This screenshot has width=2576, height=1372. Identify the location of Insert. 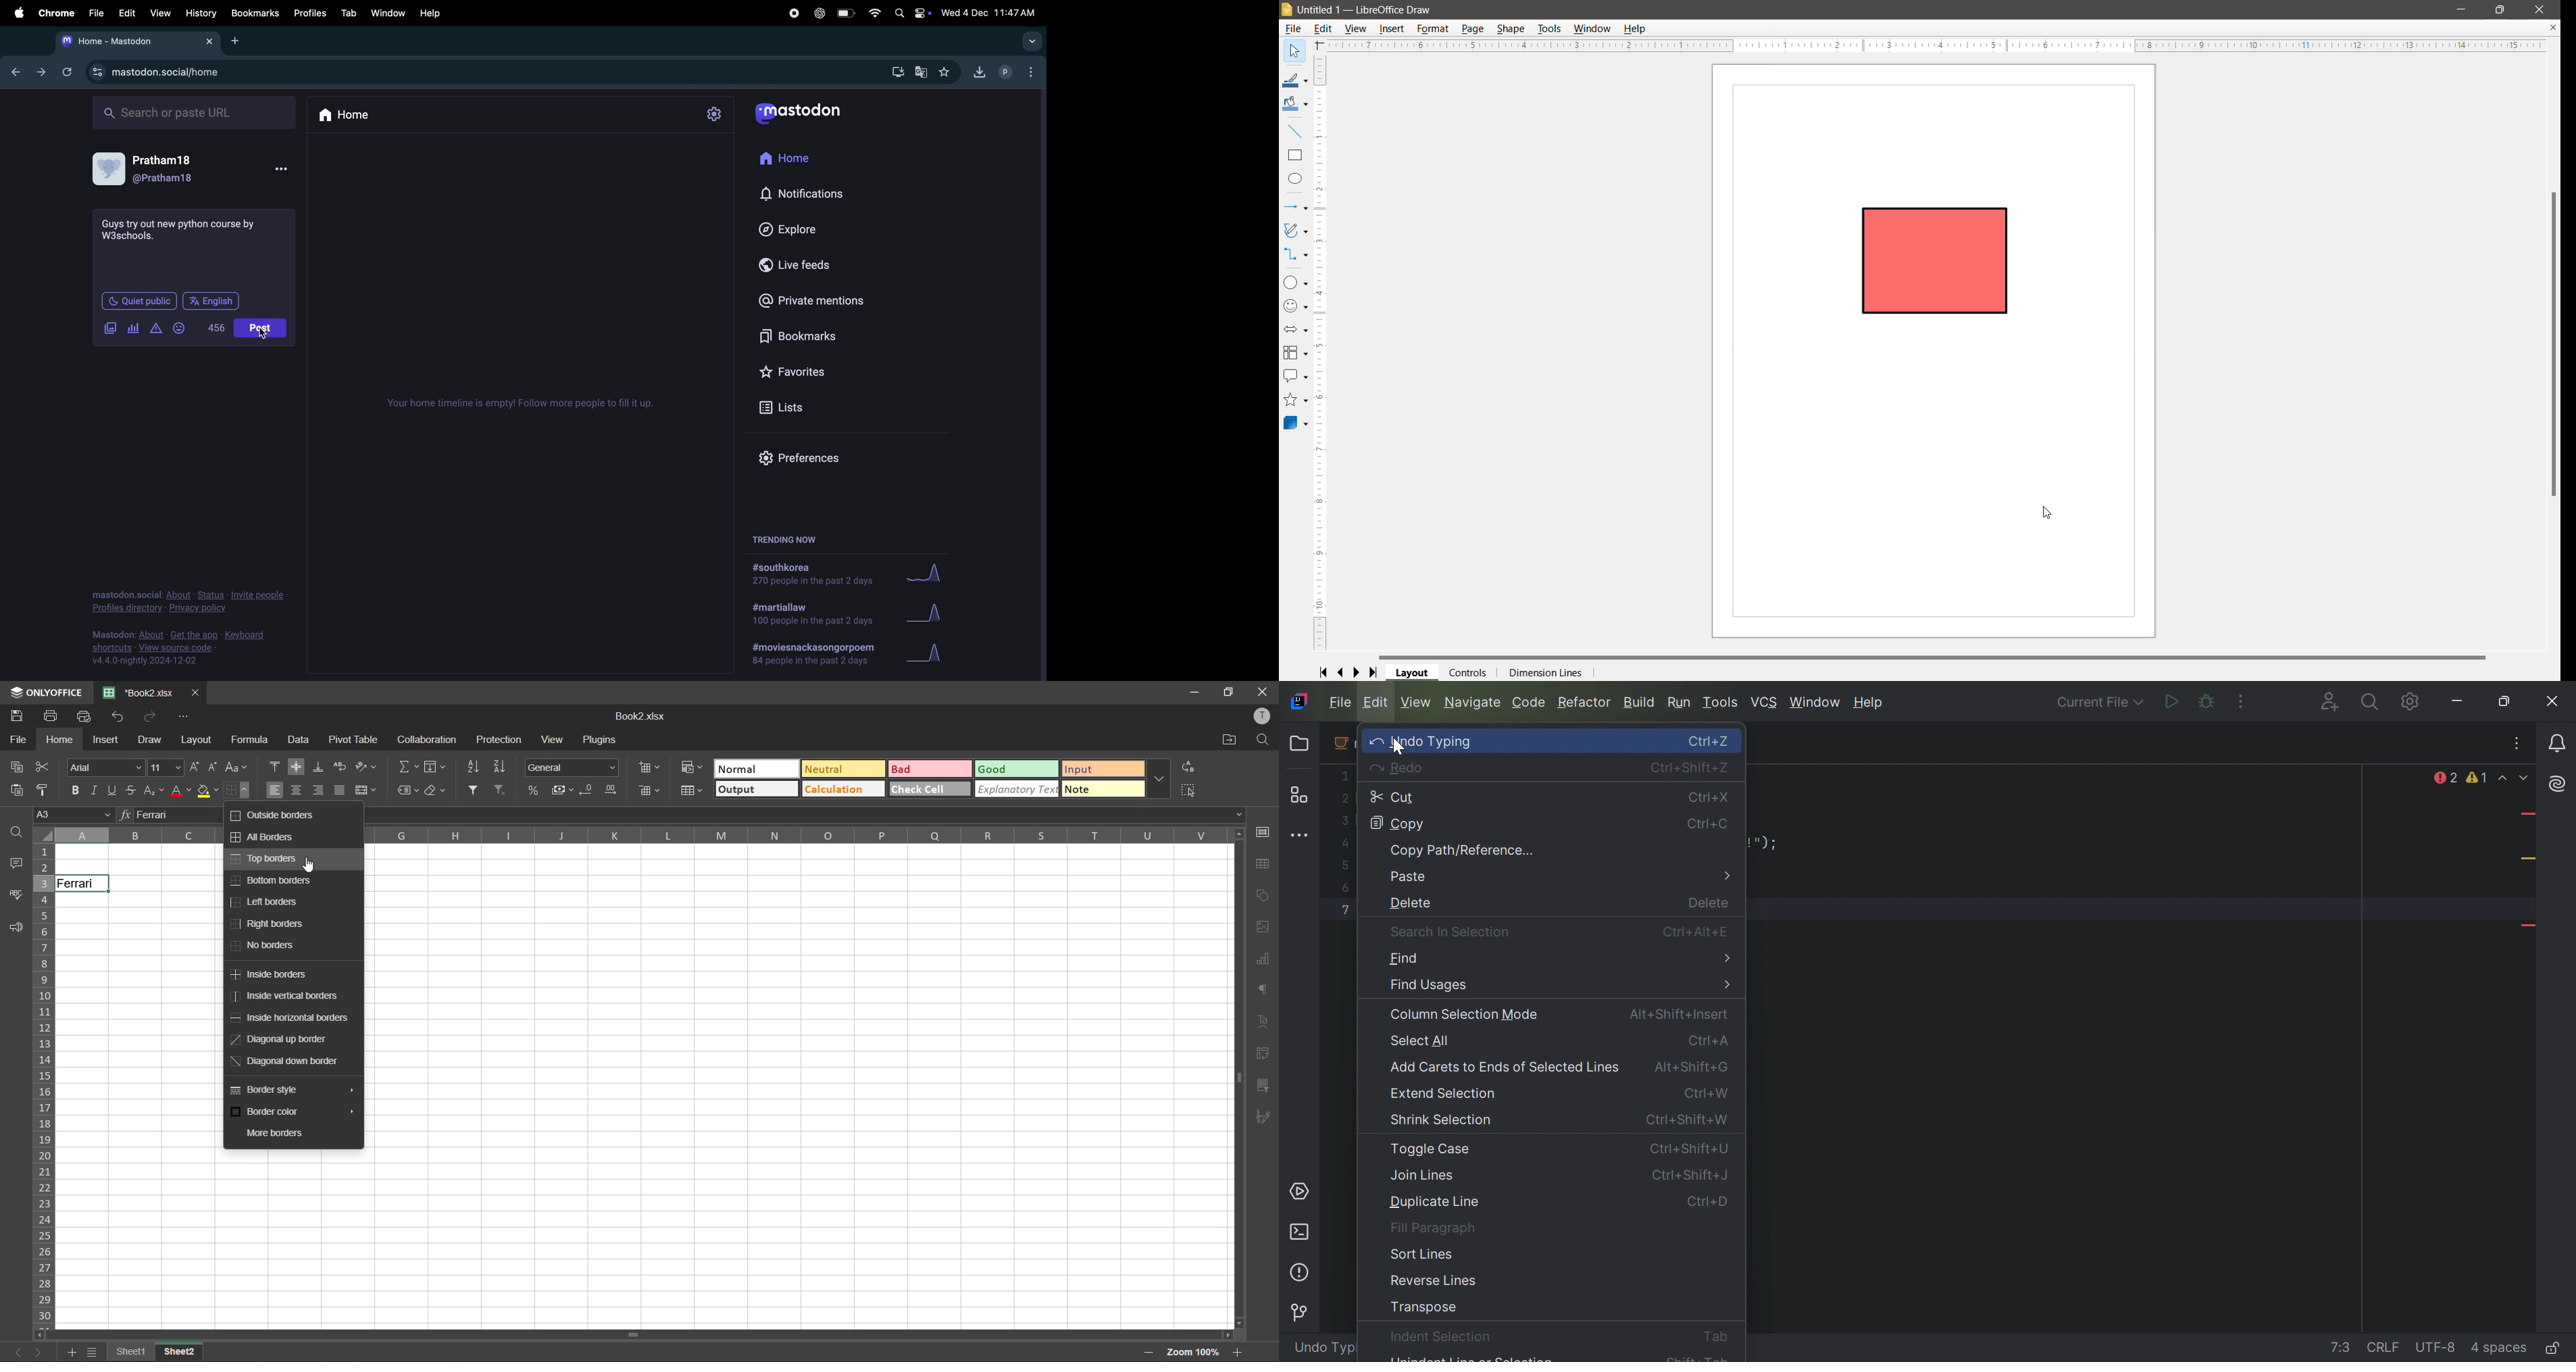
(1393, 28).